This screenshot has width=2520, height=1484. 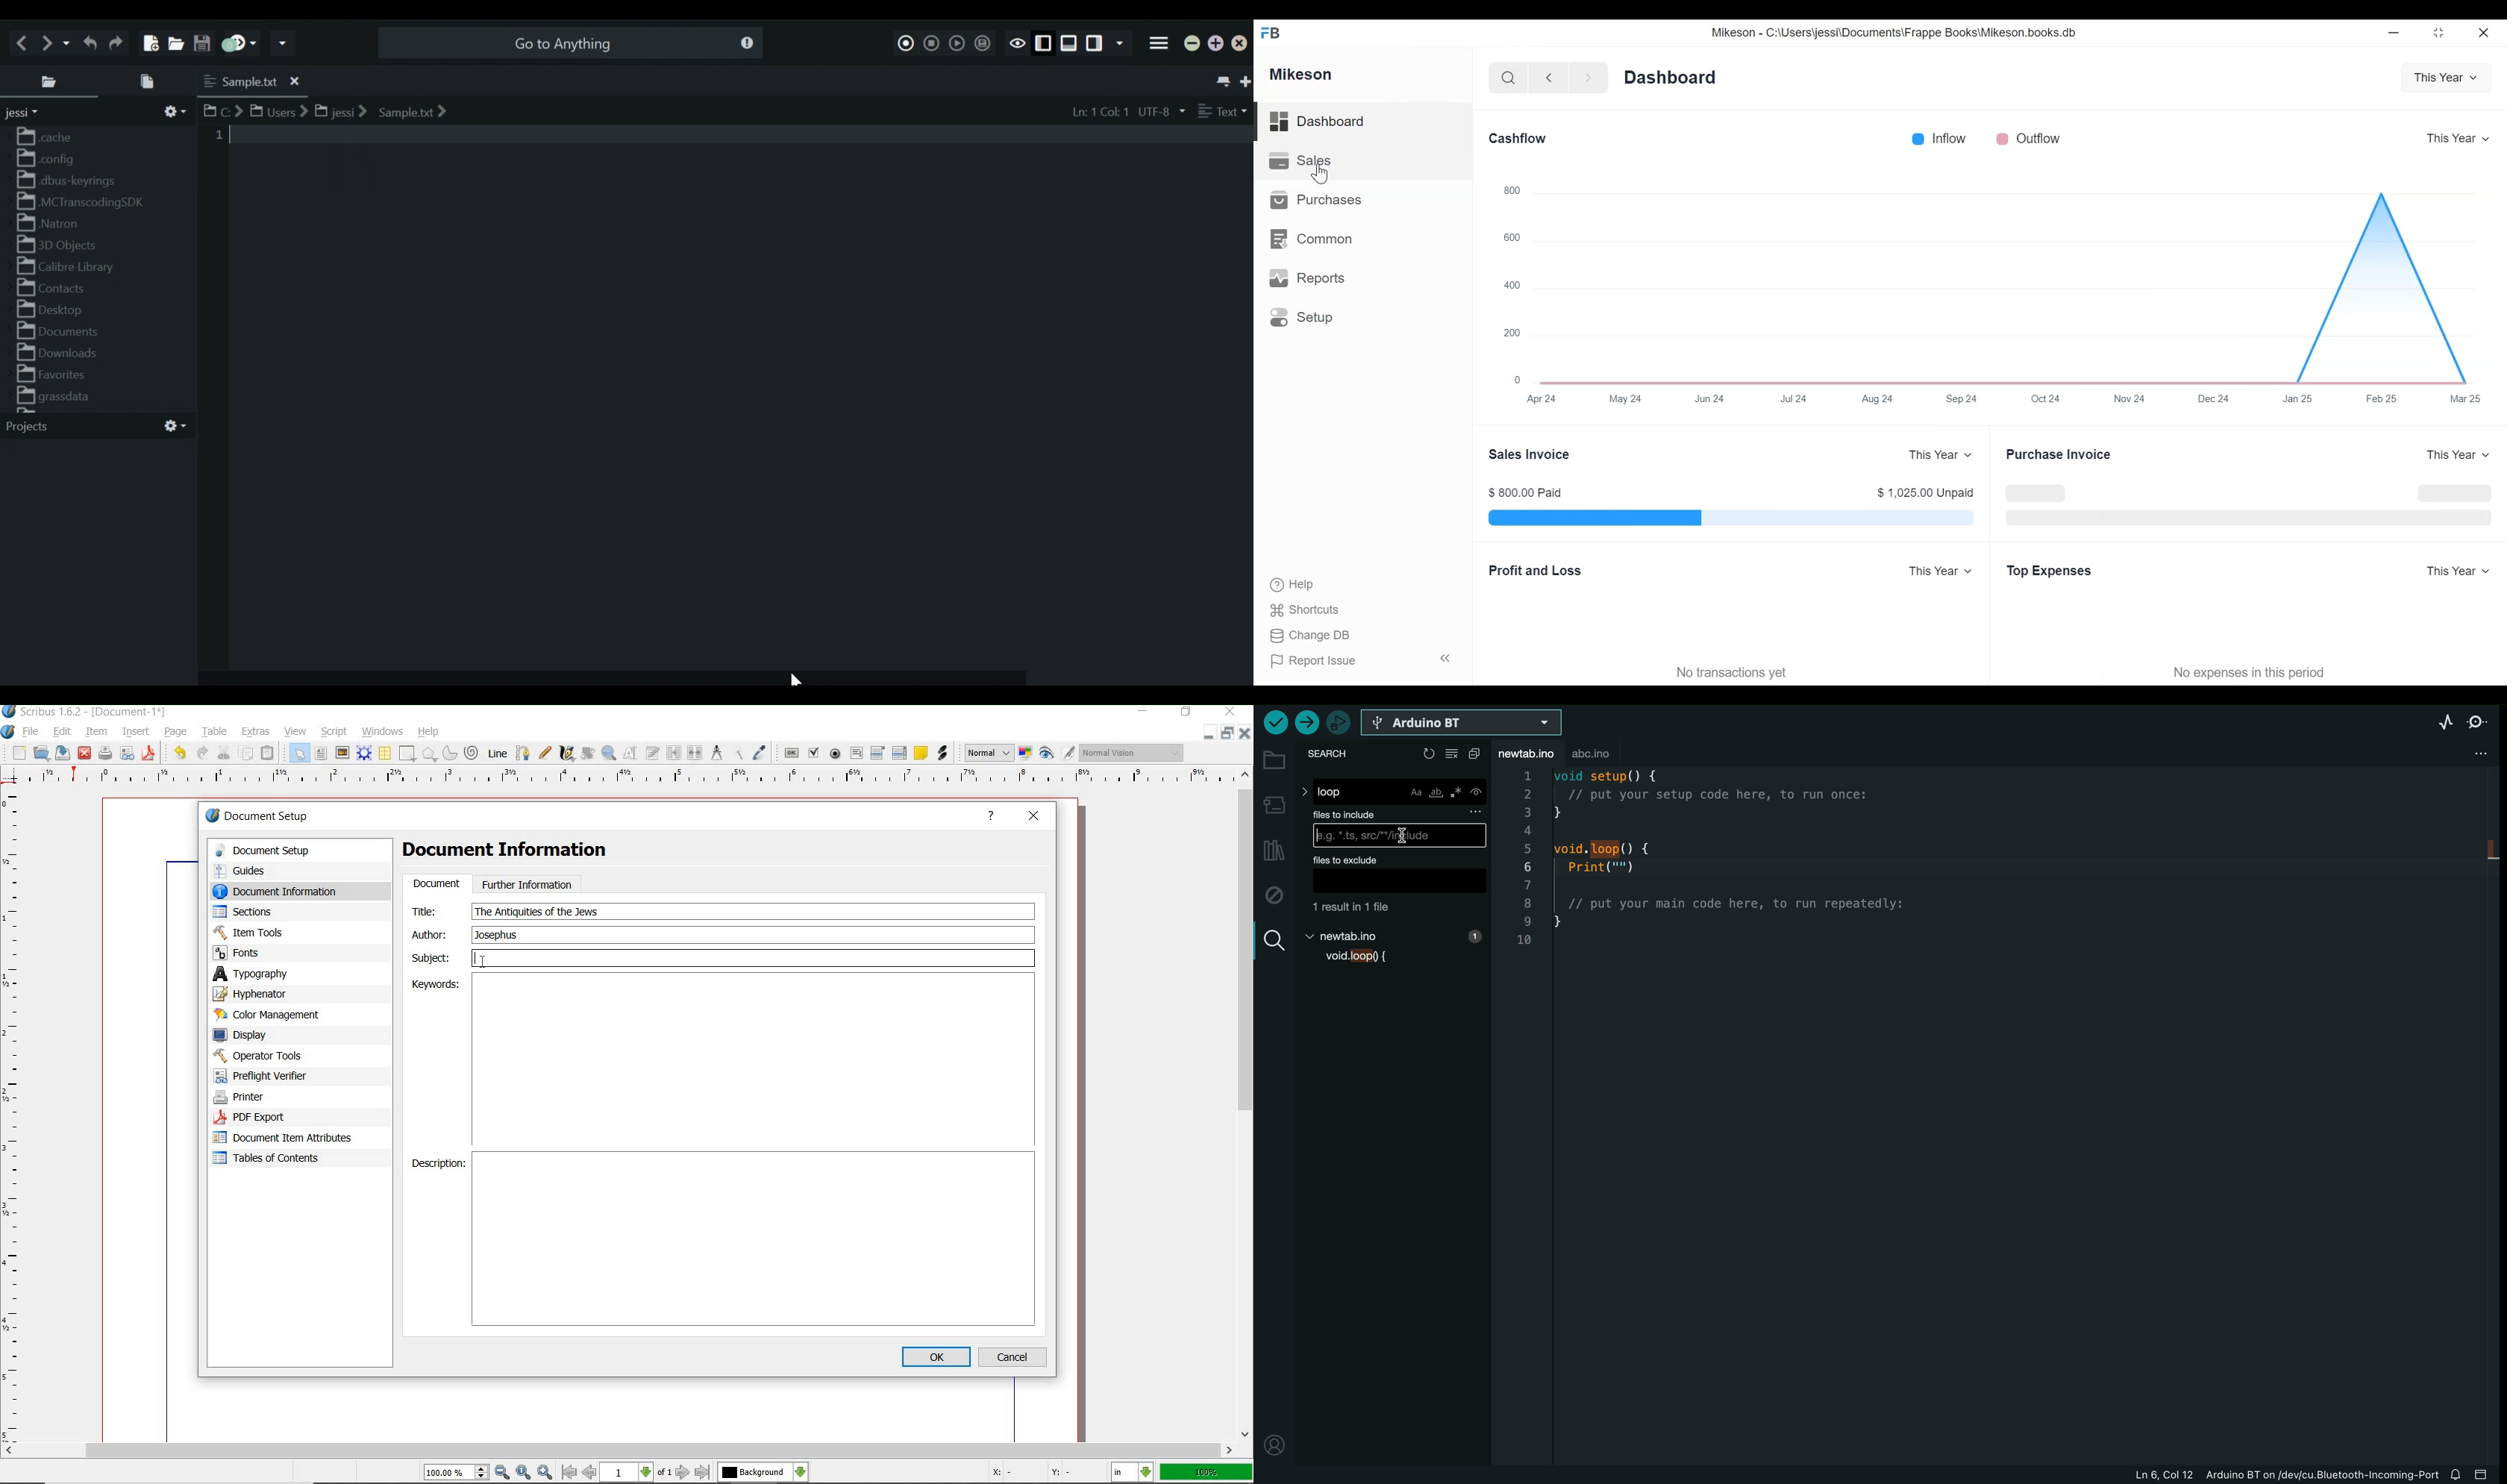 What do you see at coordinates (632, 754) in the screenshot?
I see `edit contents of frame` at bounding box center [632, 754].